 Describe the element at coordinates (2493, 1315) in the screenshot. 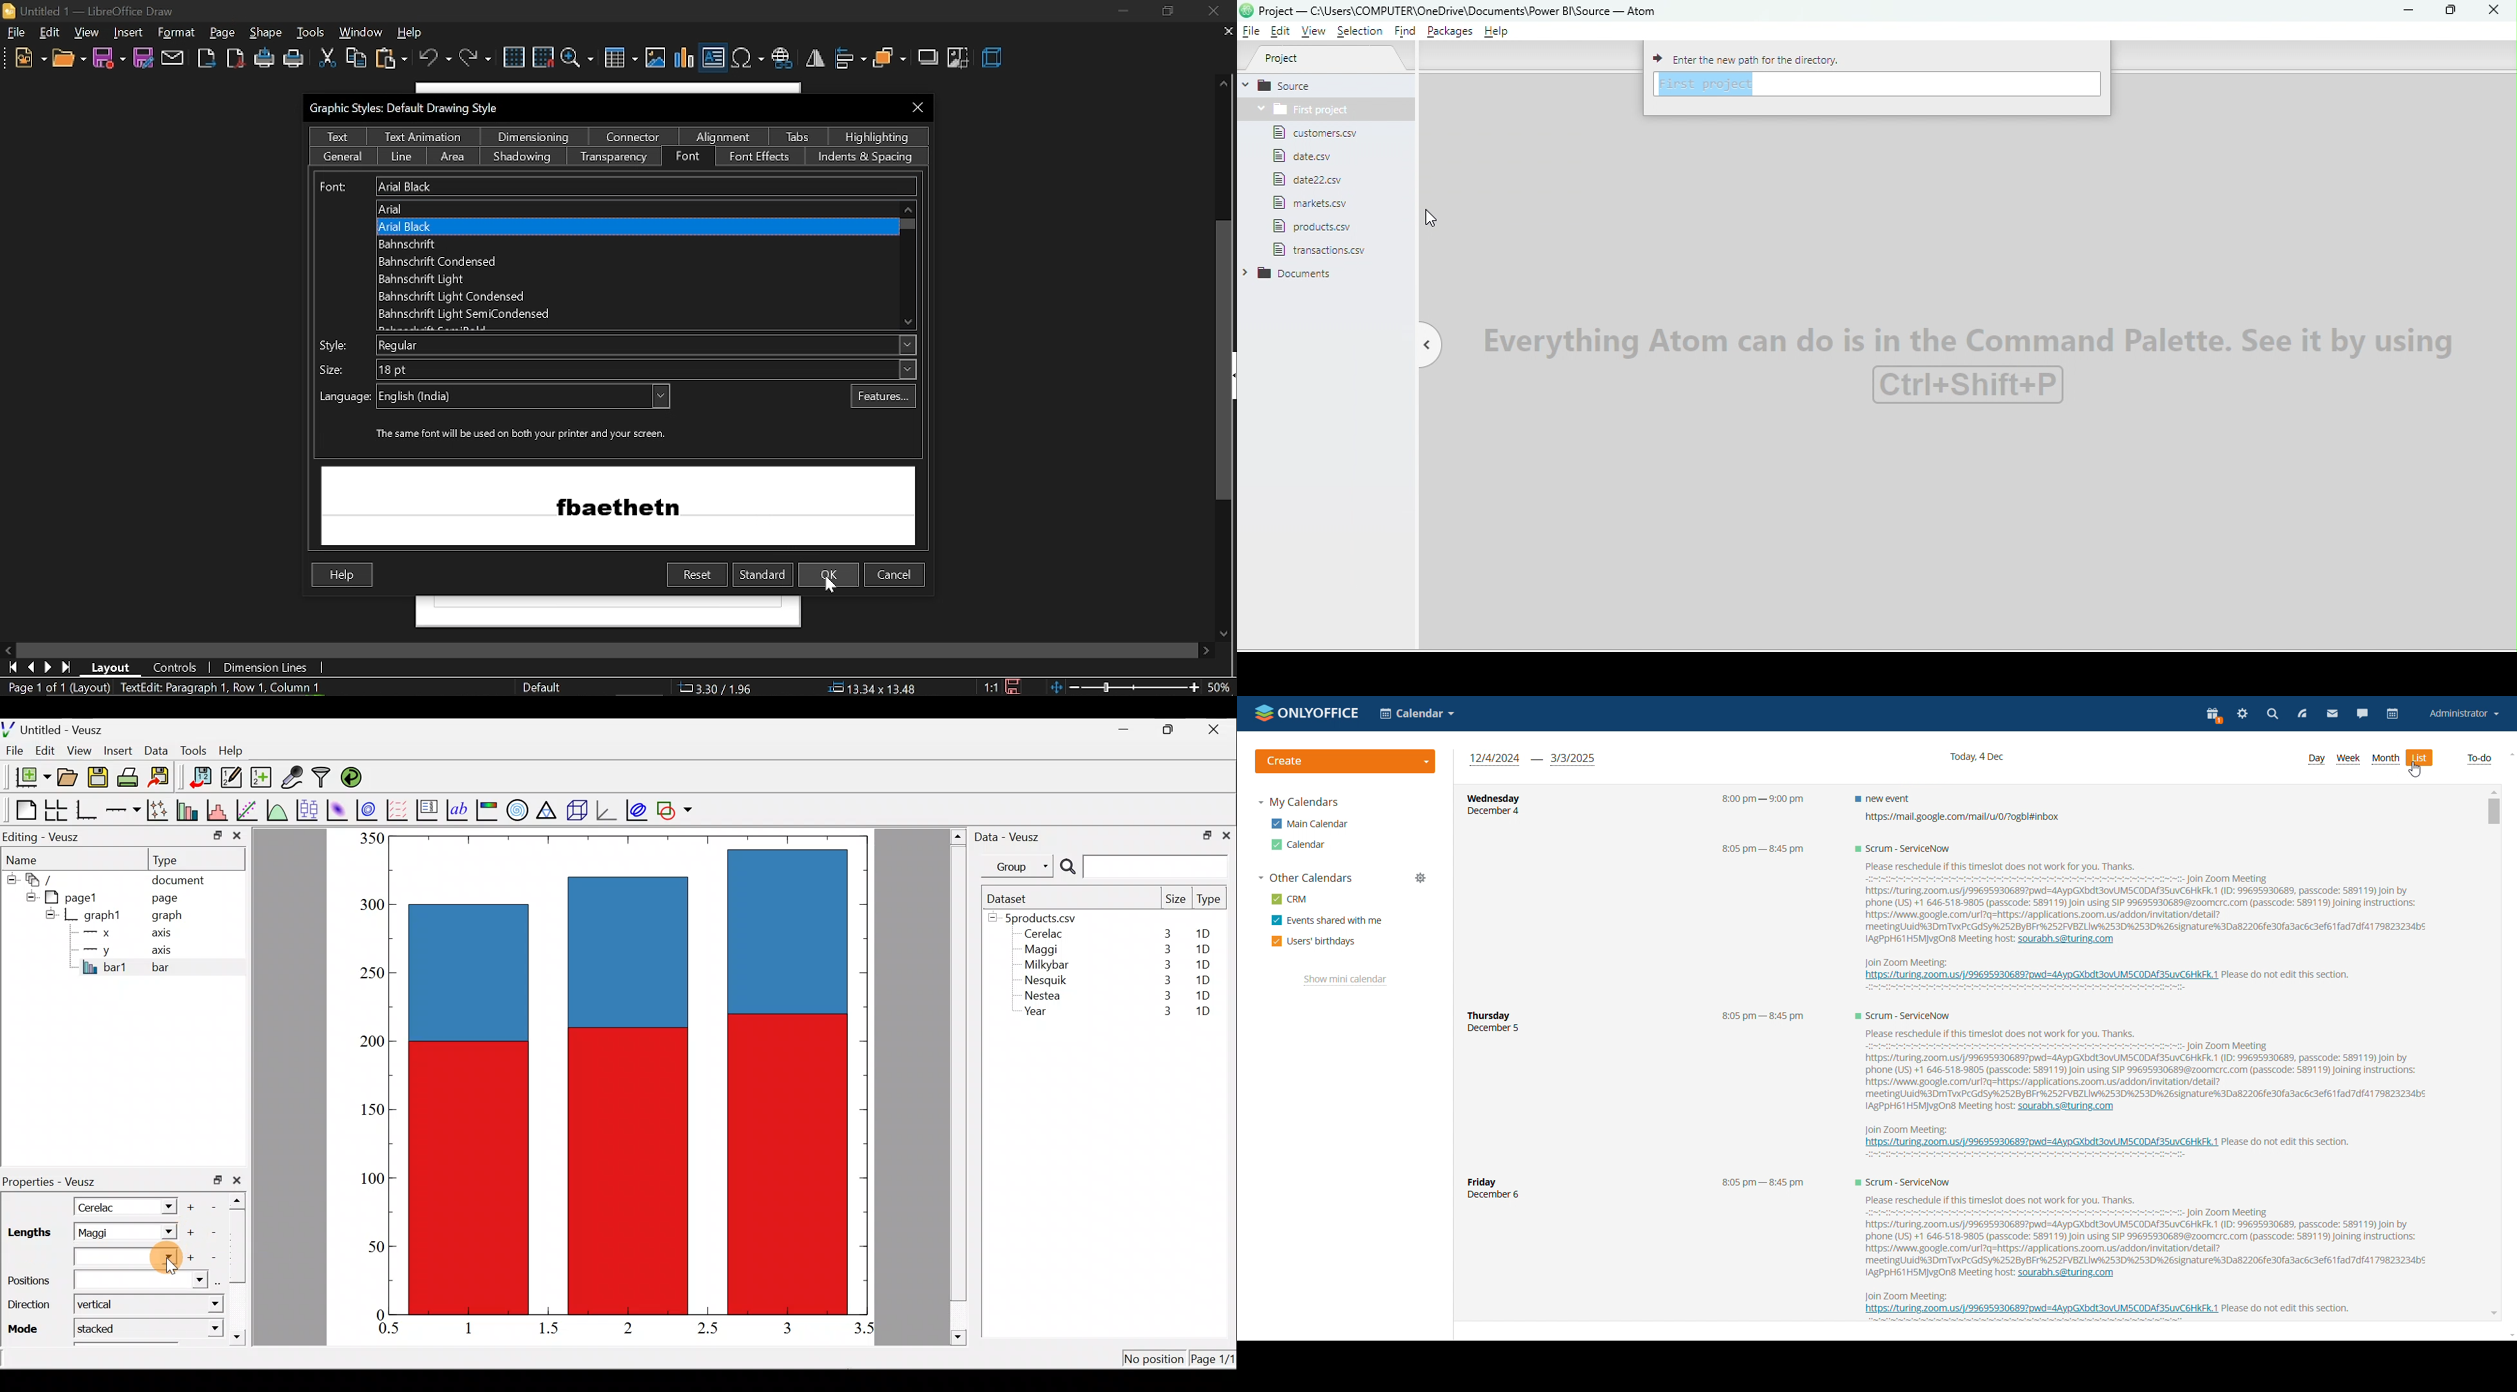

I see `scroll down` at that location.